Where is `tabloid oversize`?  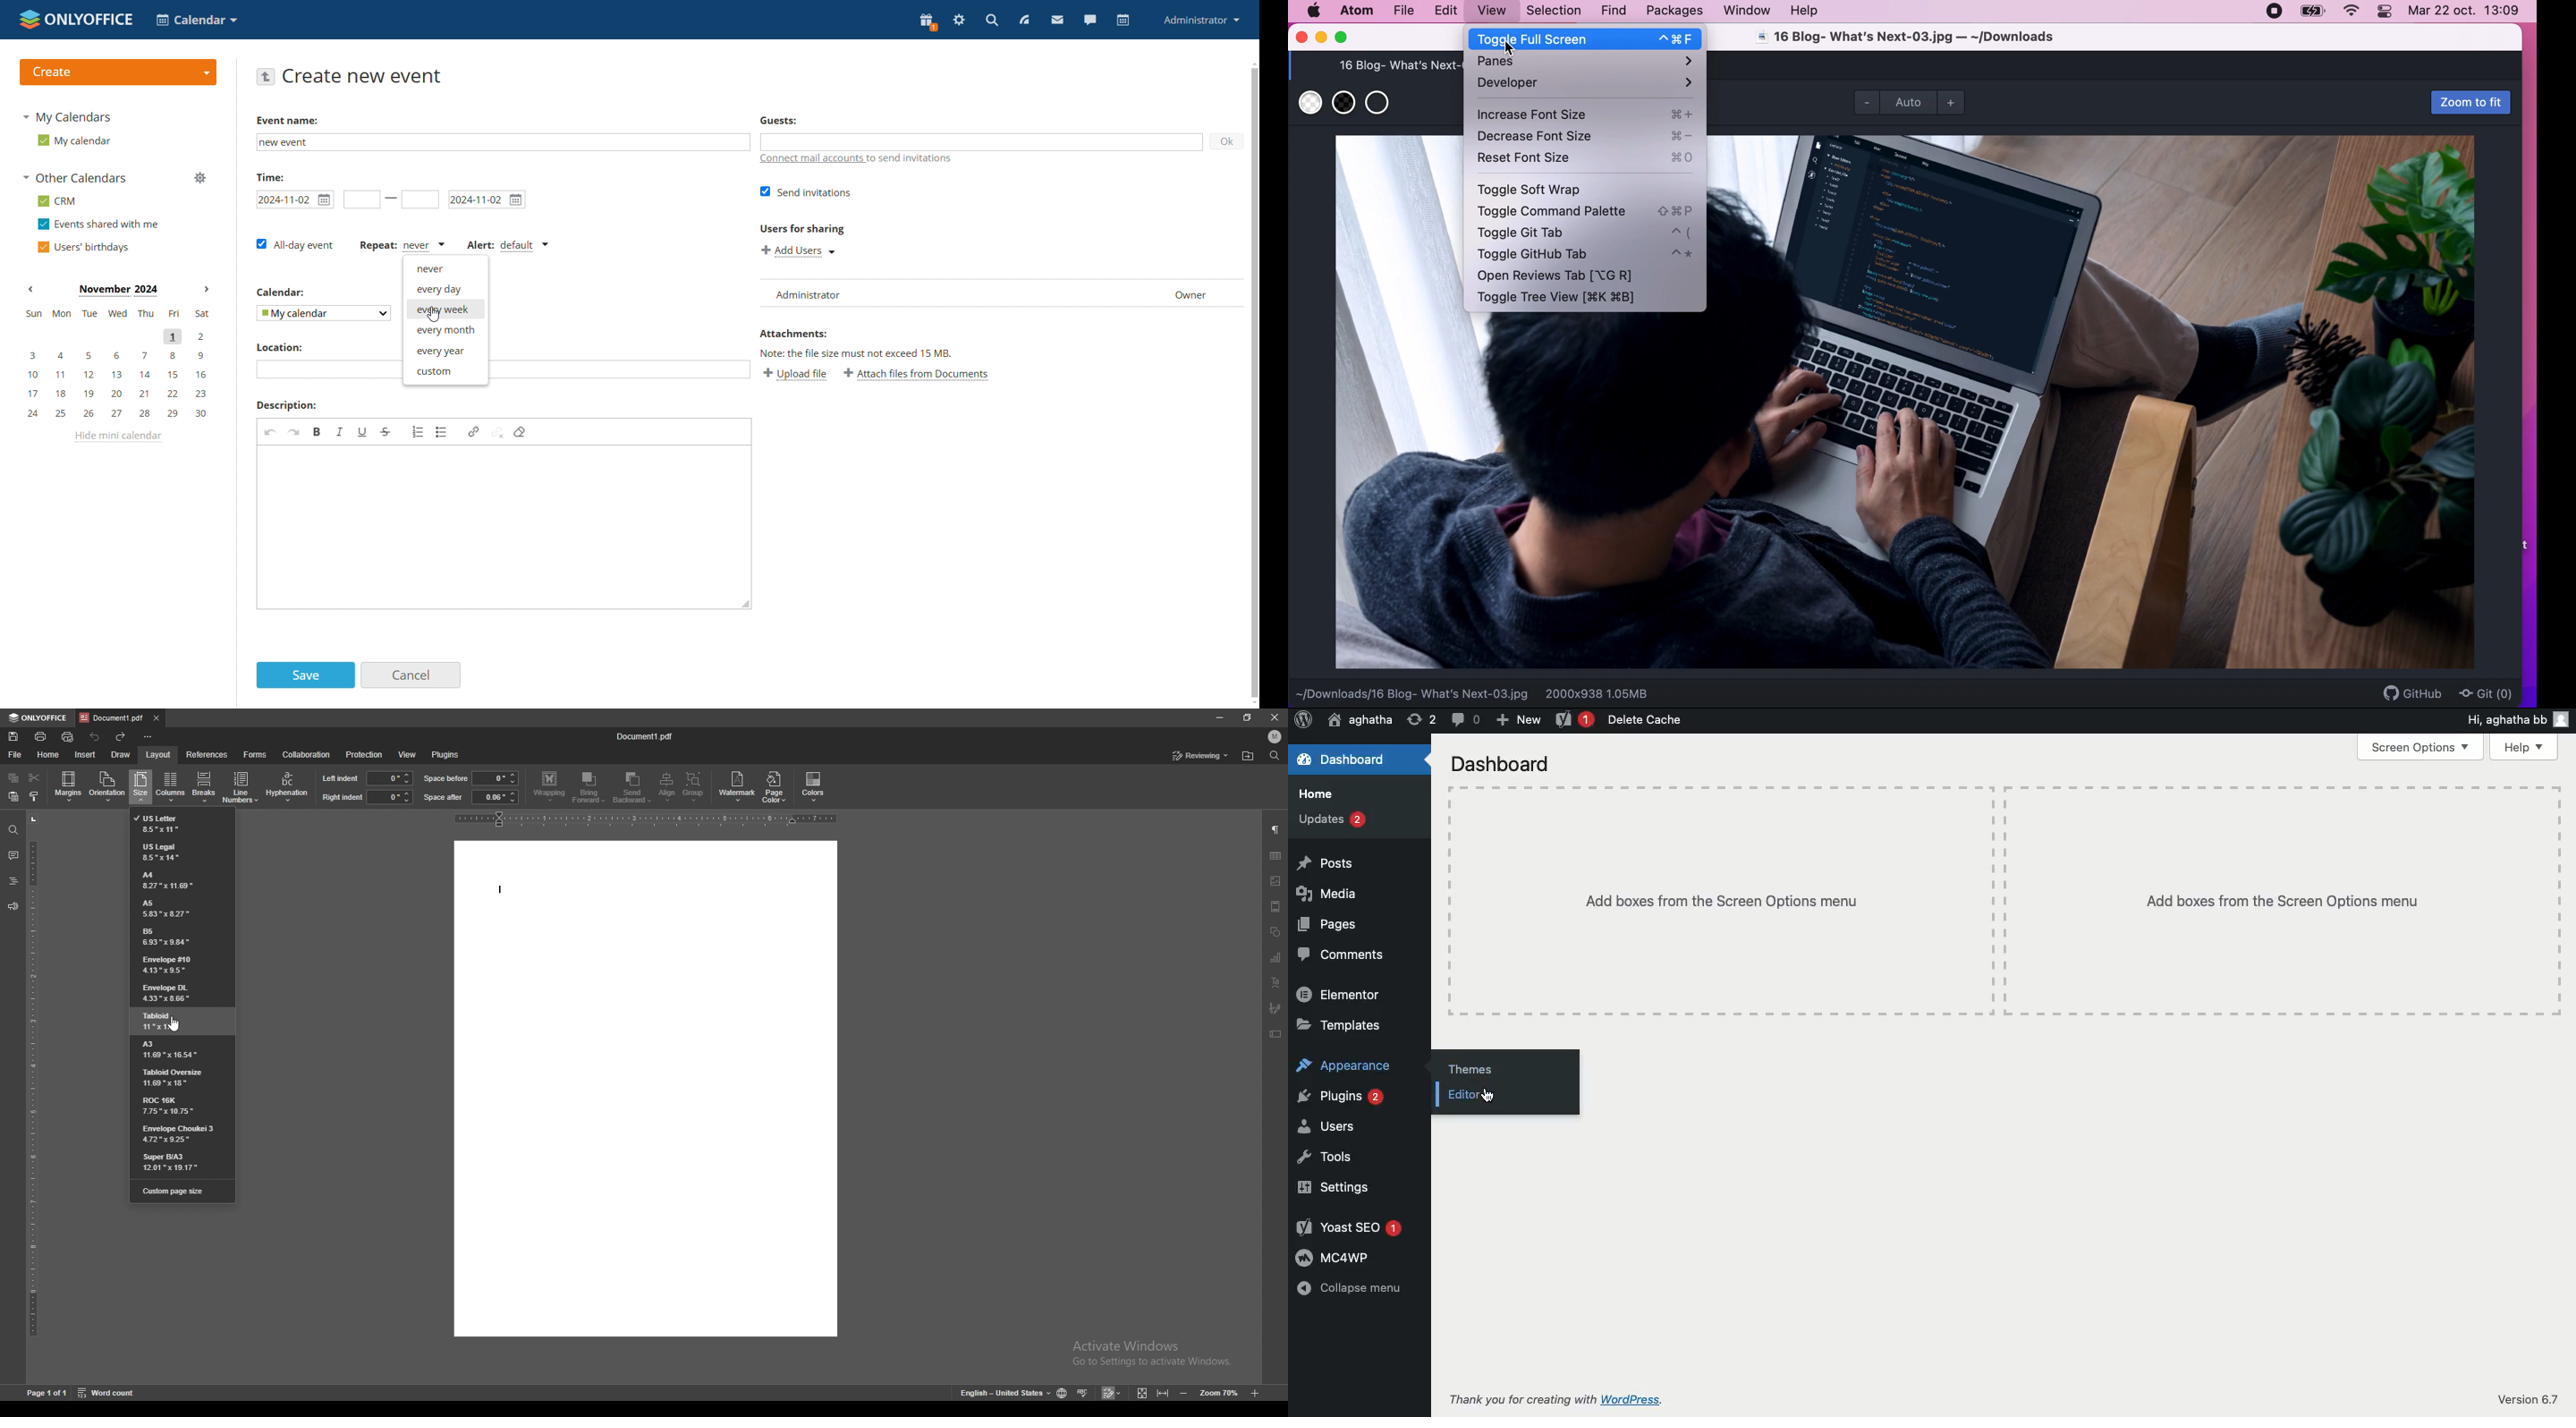 tabloid oversize is located at coordinates (182, 1078).